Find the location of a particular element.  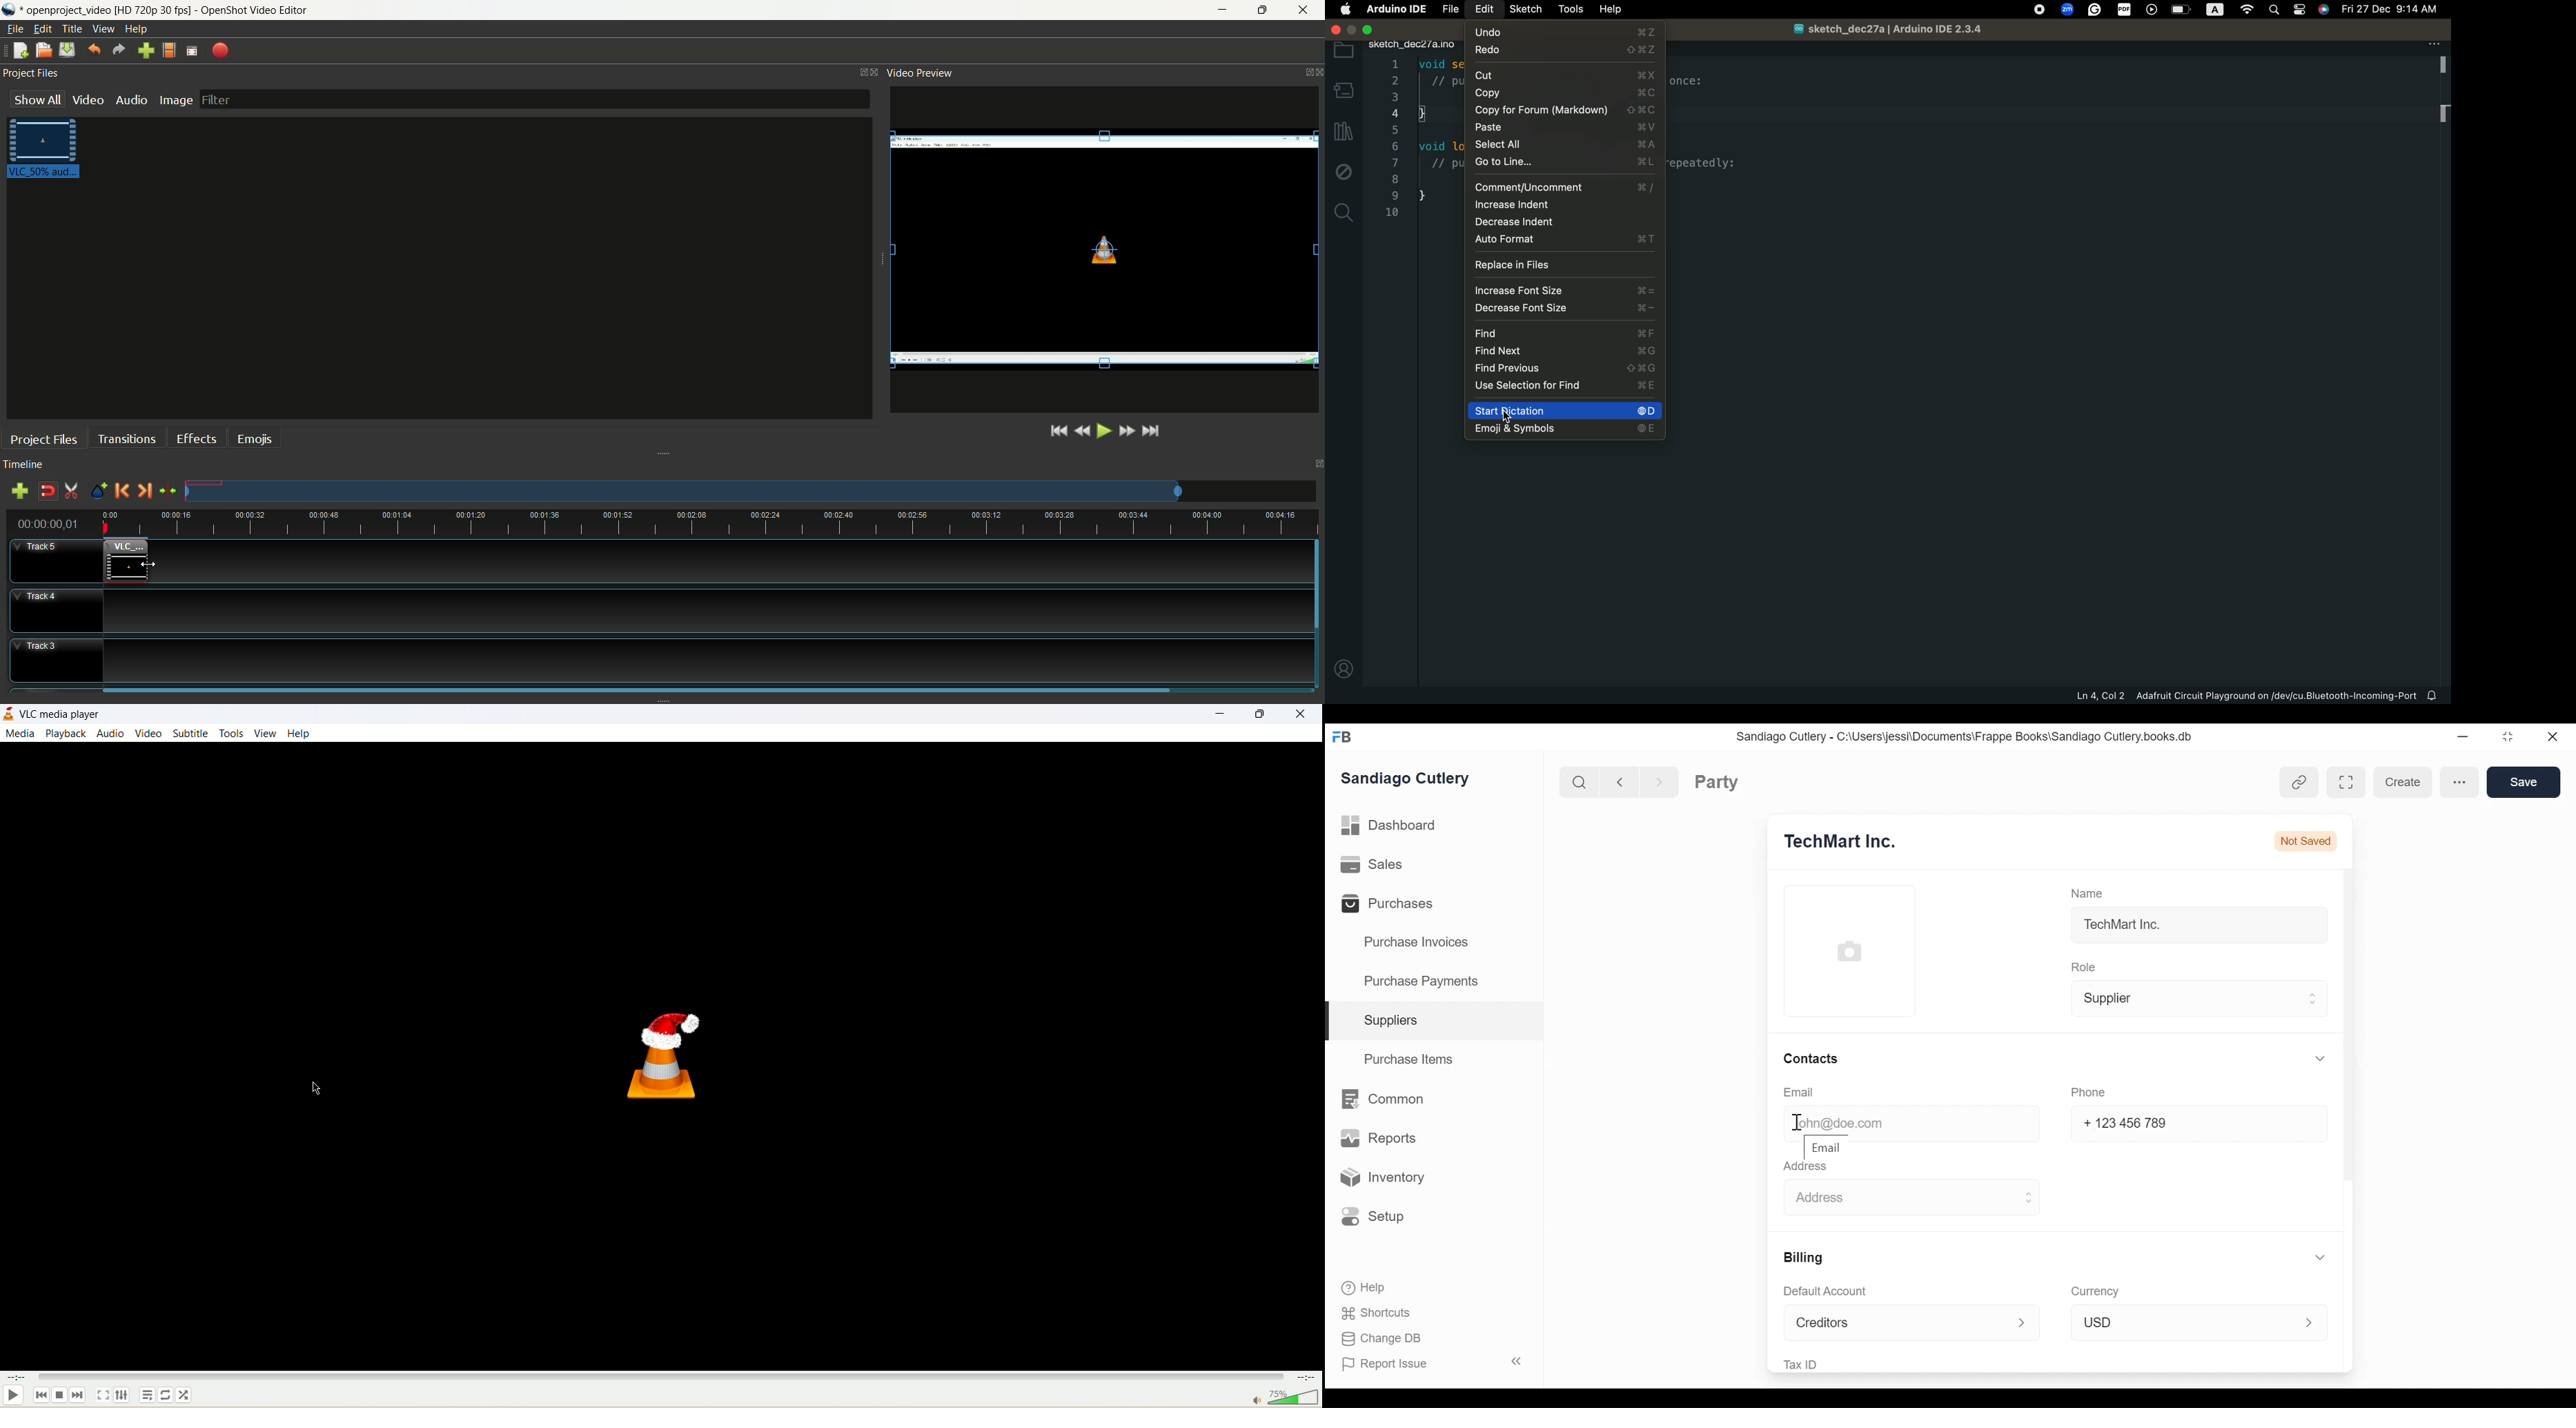

decrease indent is located at coordinates (1563, 222).